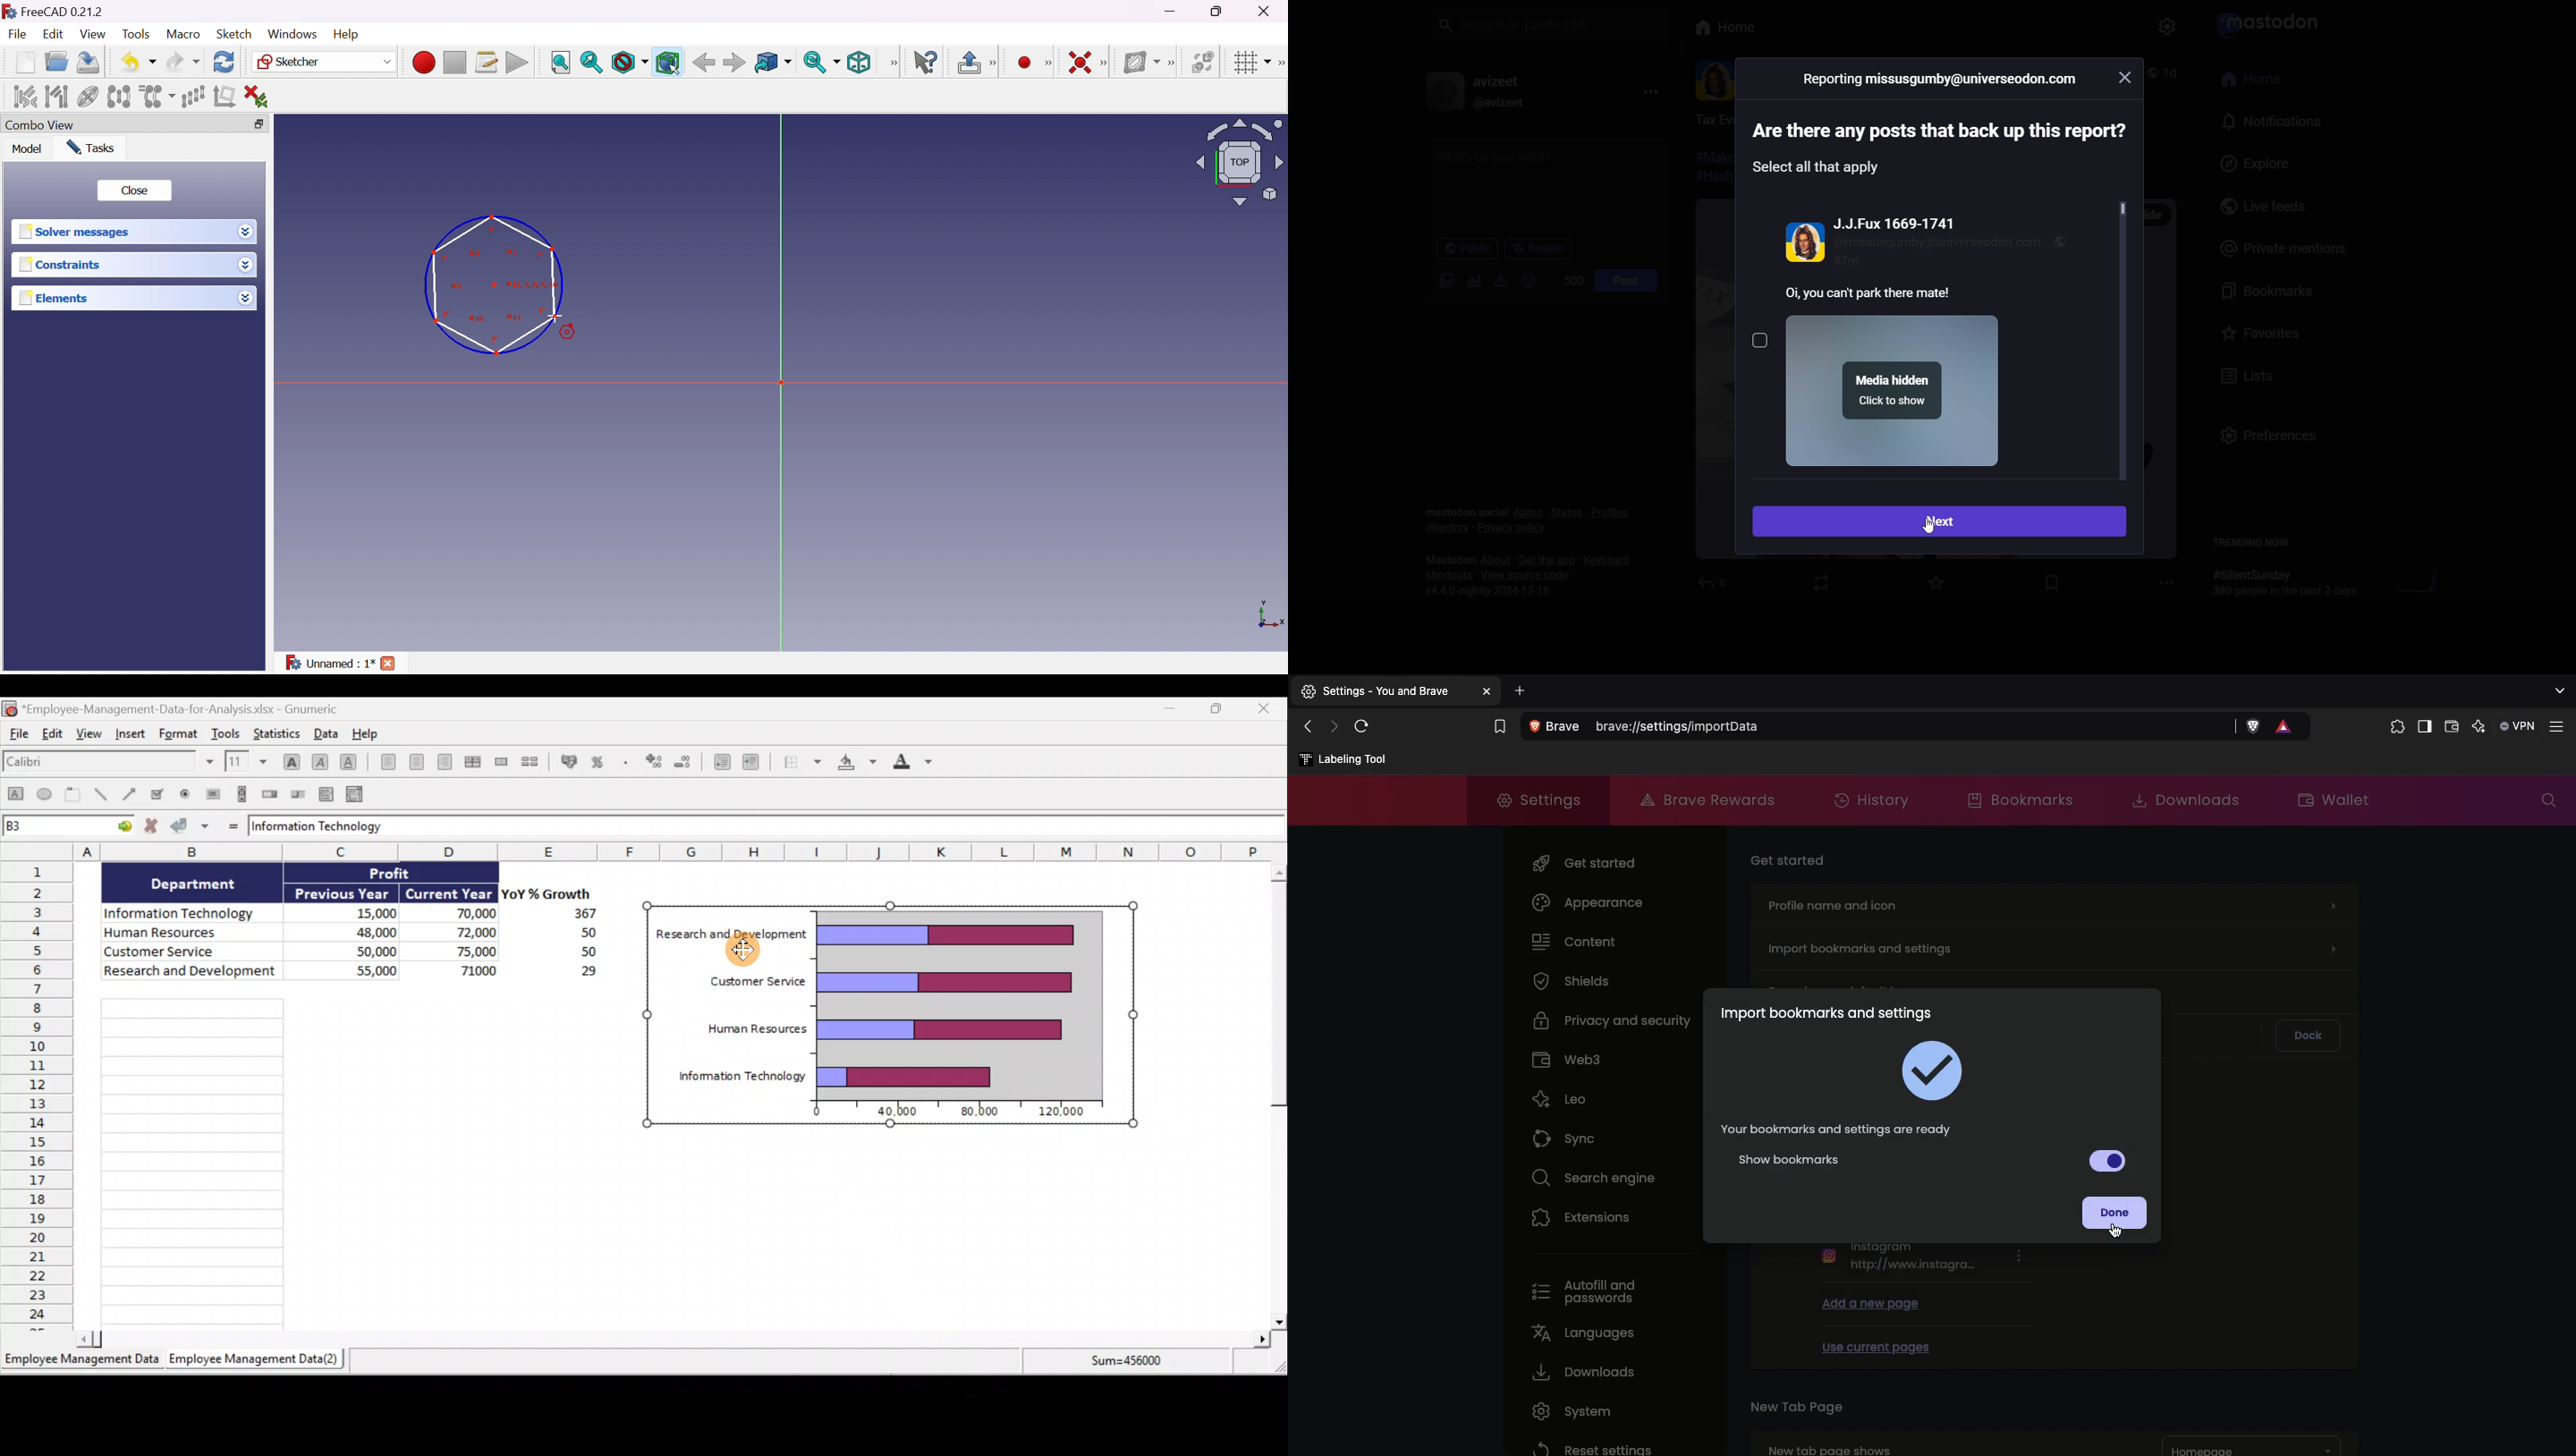 The height and width of the screenshot is (1456, 2576). I want to click on Set the format of the selected cells to include a thousands separator, so click(625, 764).